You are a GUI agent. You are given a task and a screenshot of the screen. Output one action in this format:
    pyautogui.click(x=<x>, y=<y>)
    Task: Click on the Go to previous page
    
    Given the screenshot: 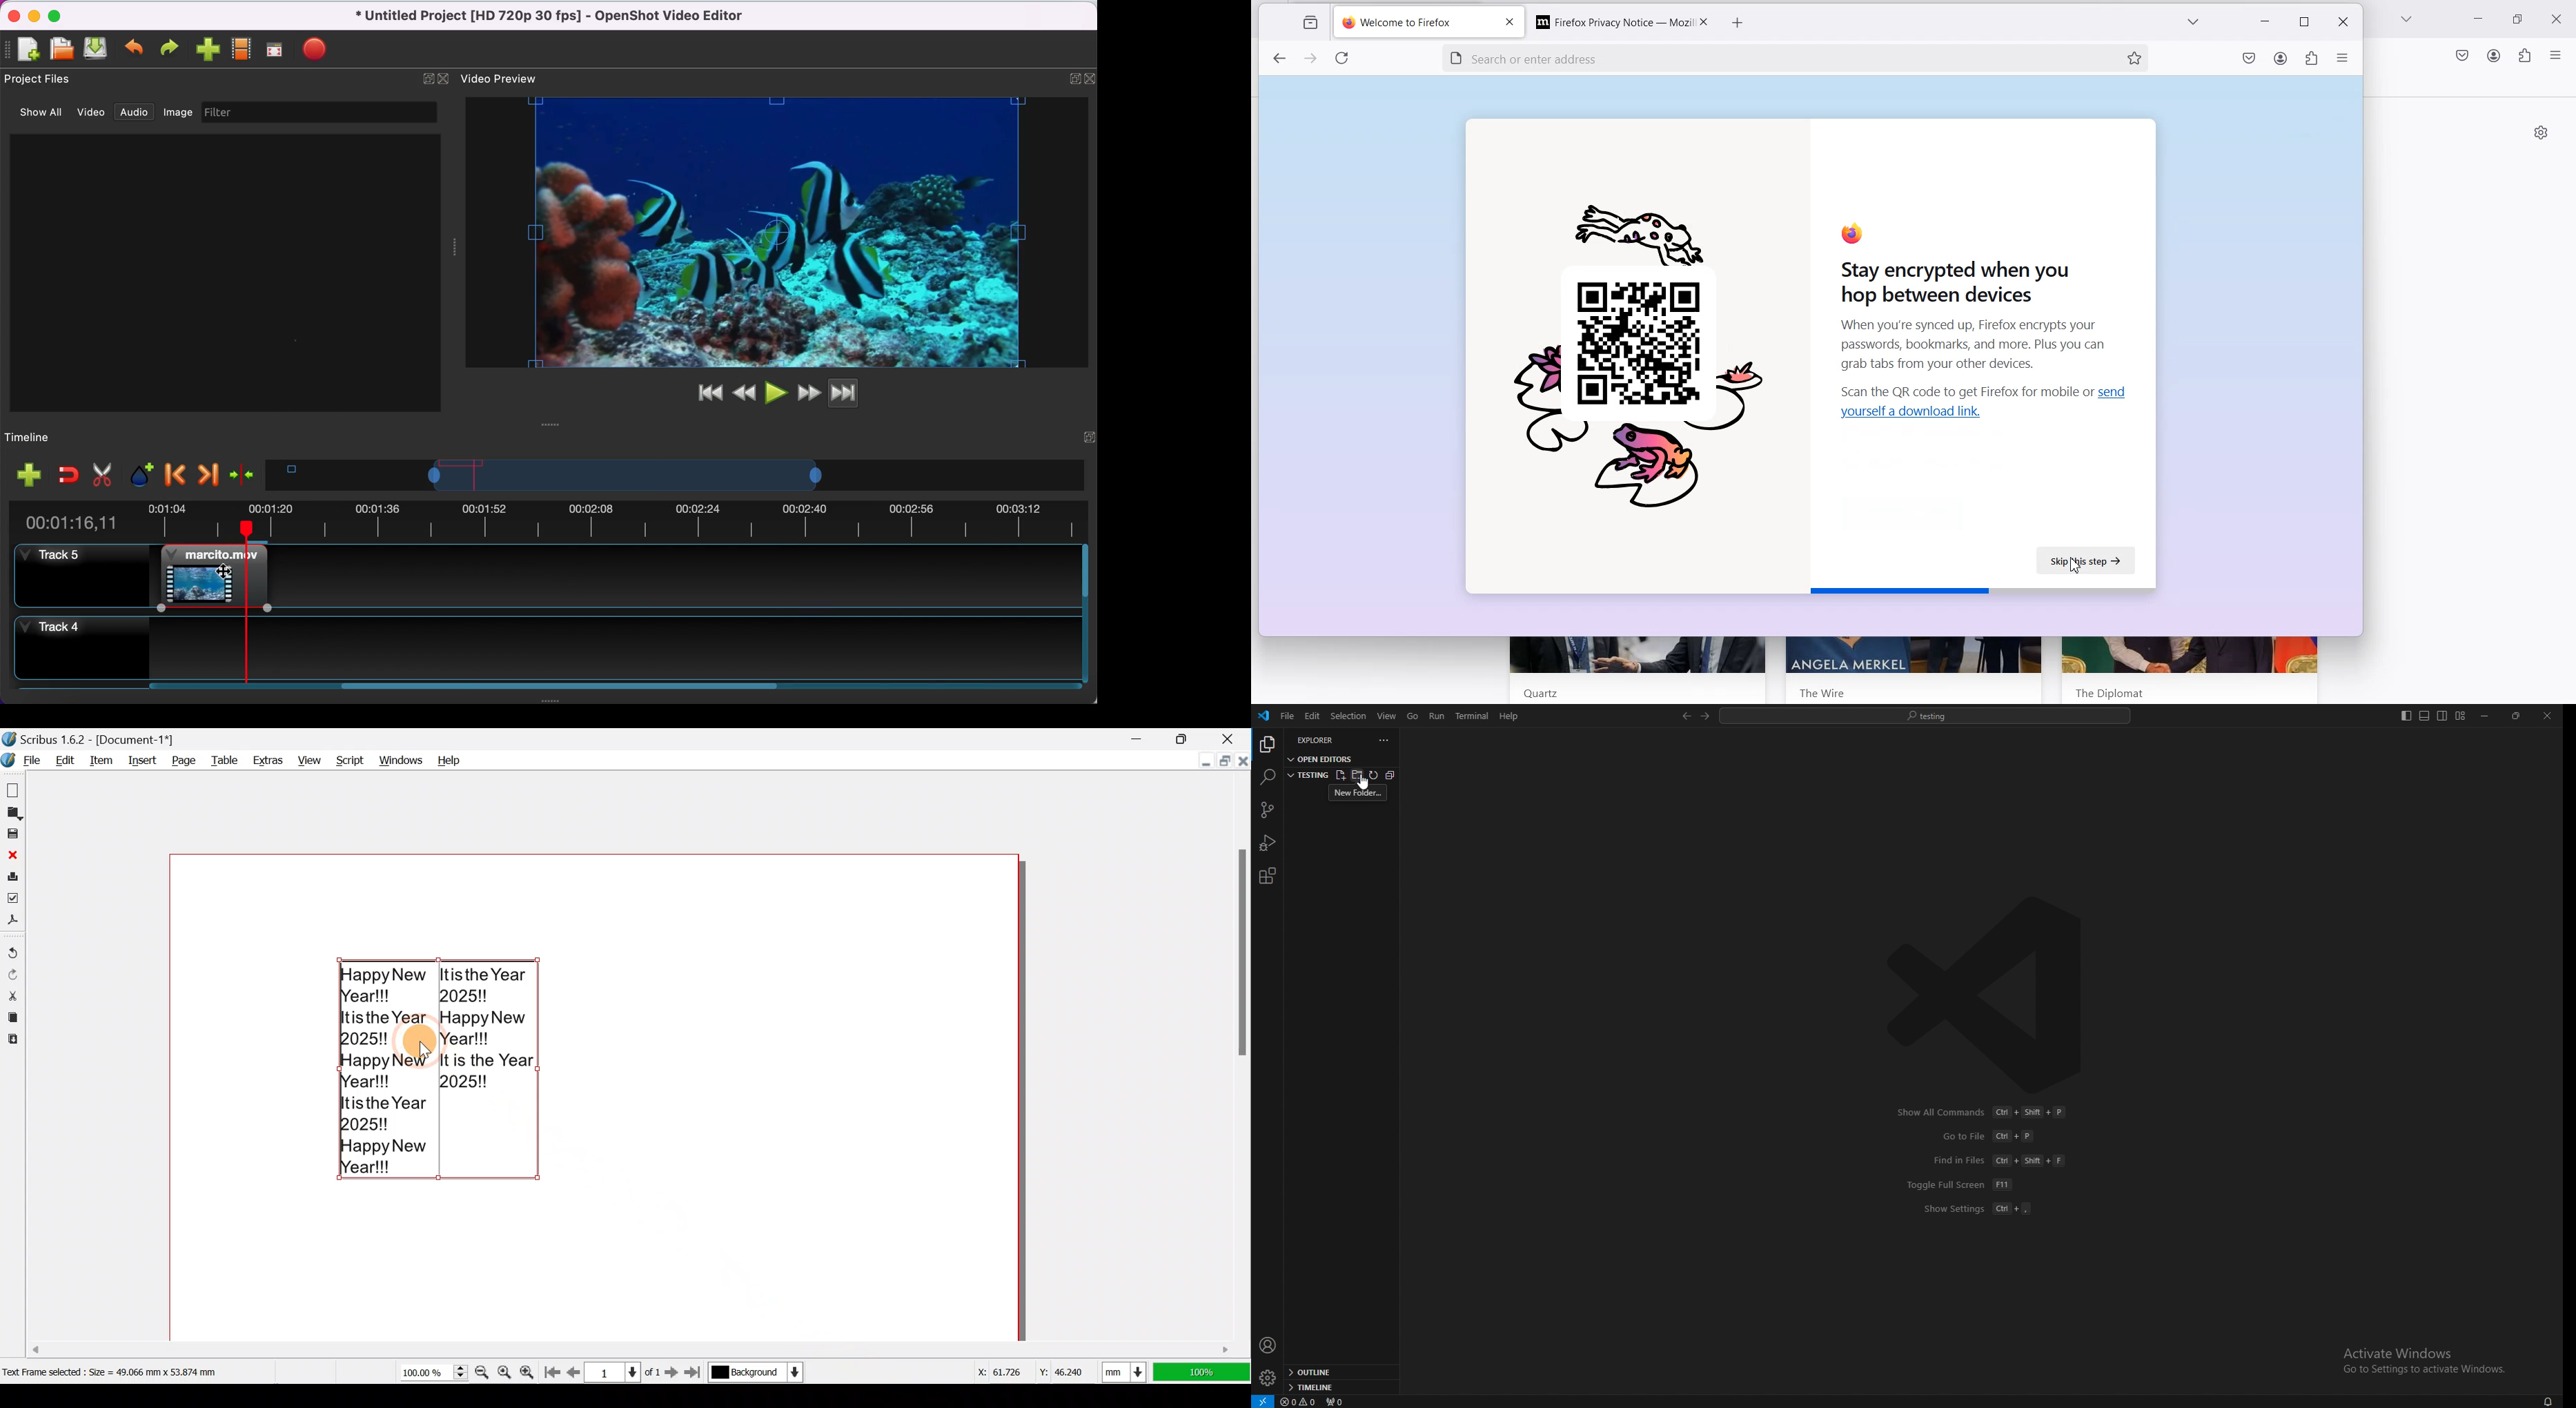 What is the action you would take?
    pyautogui.click(x=574, y=1370)
    